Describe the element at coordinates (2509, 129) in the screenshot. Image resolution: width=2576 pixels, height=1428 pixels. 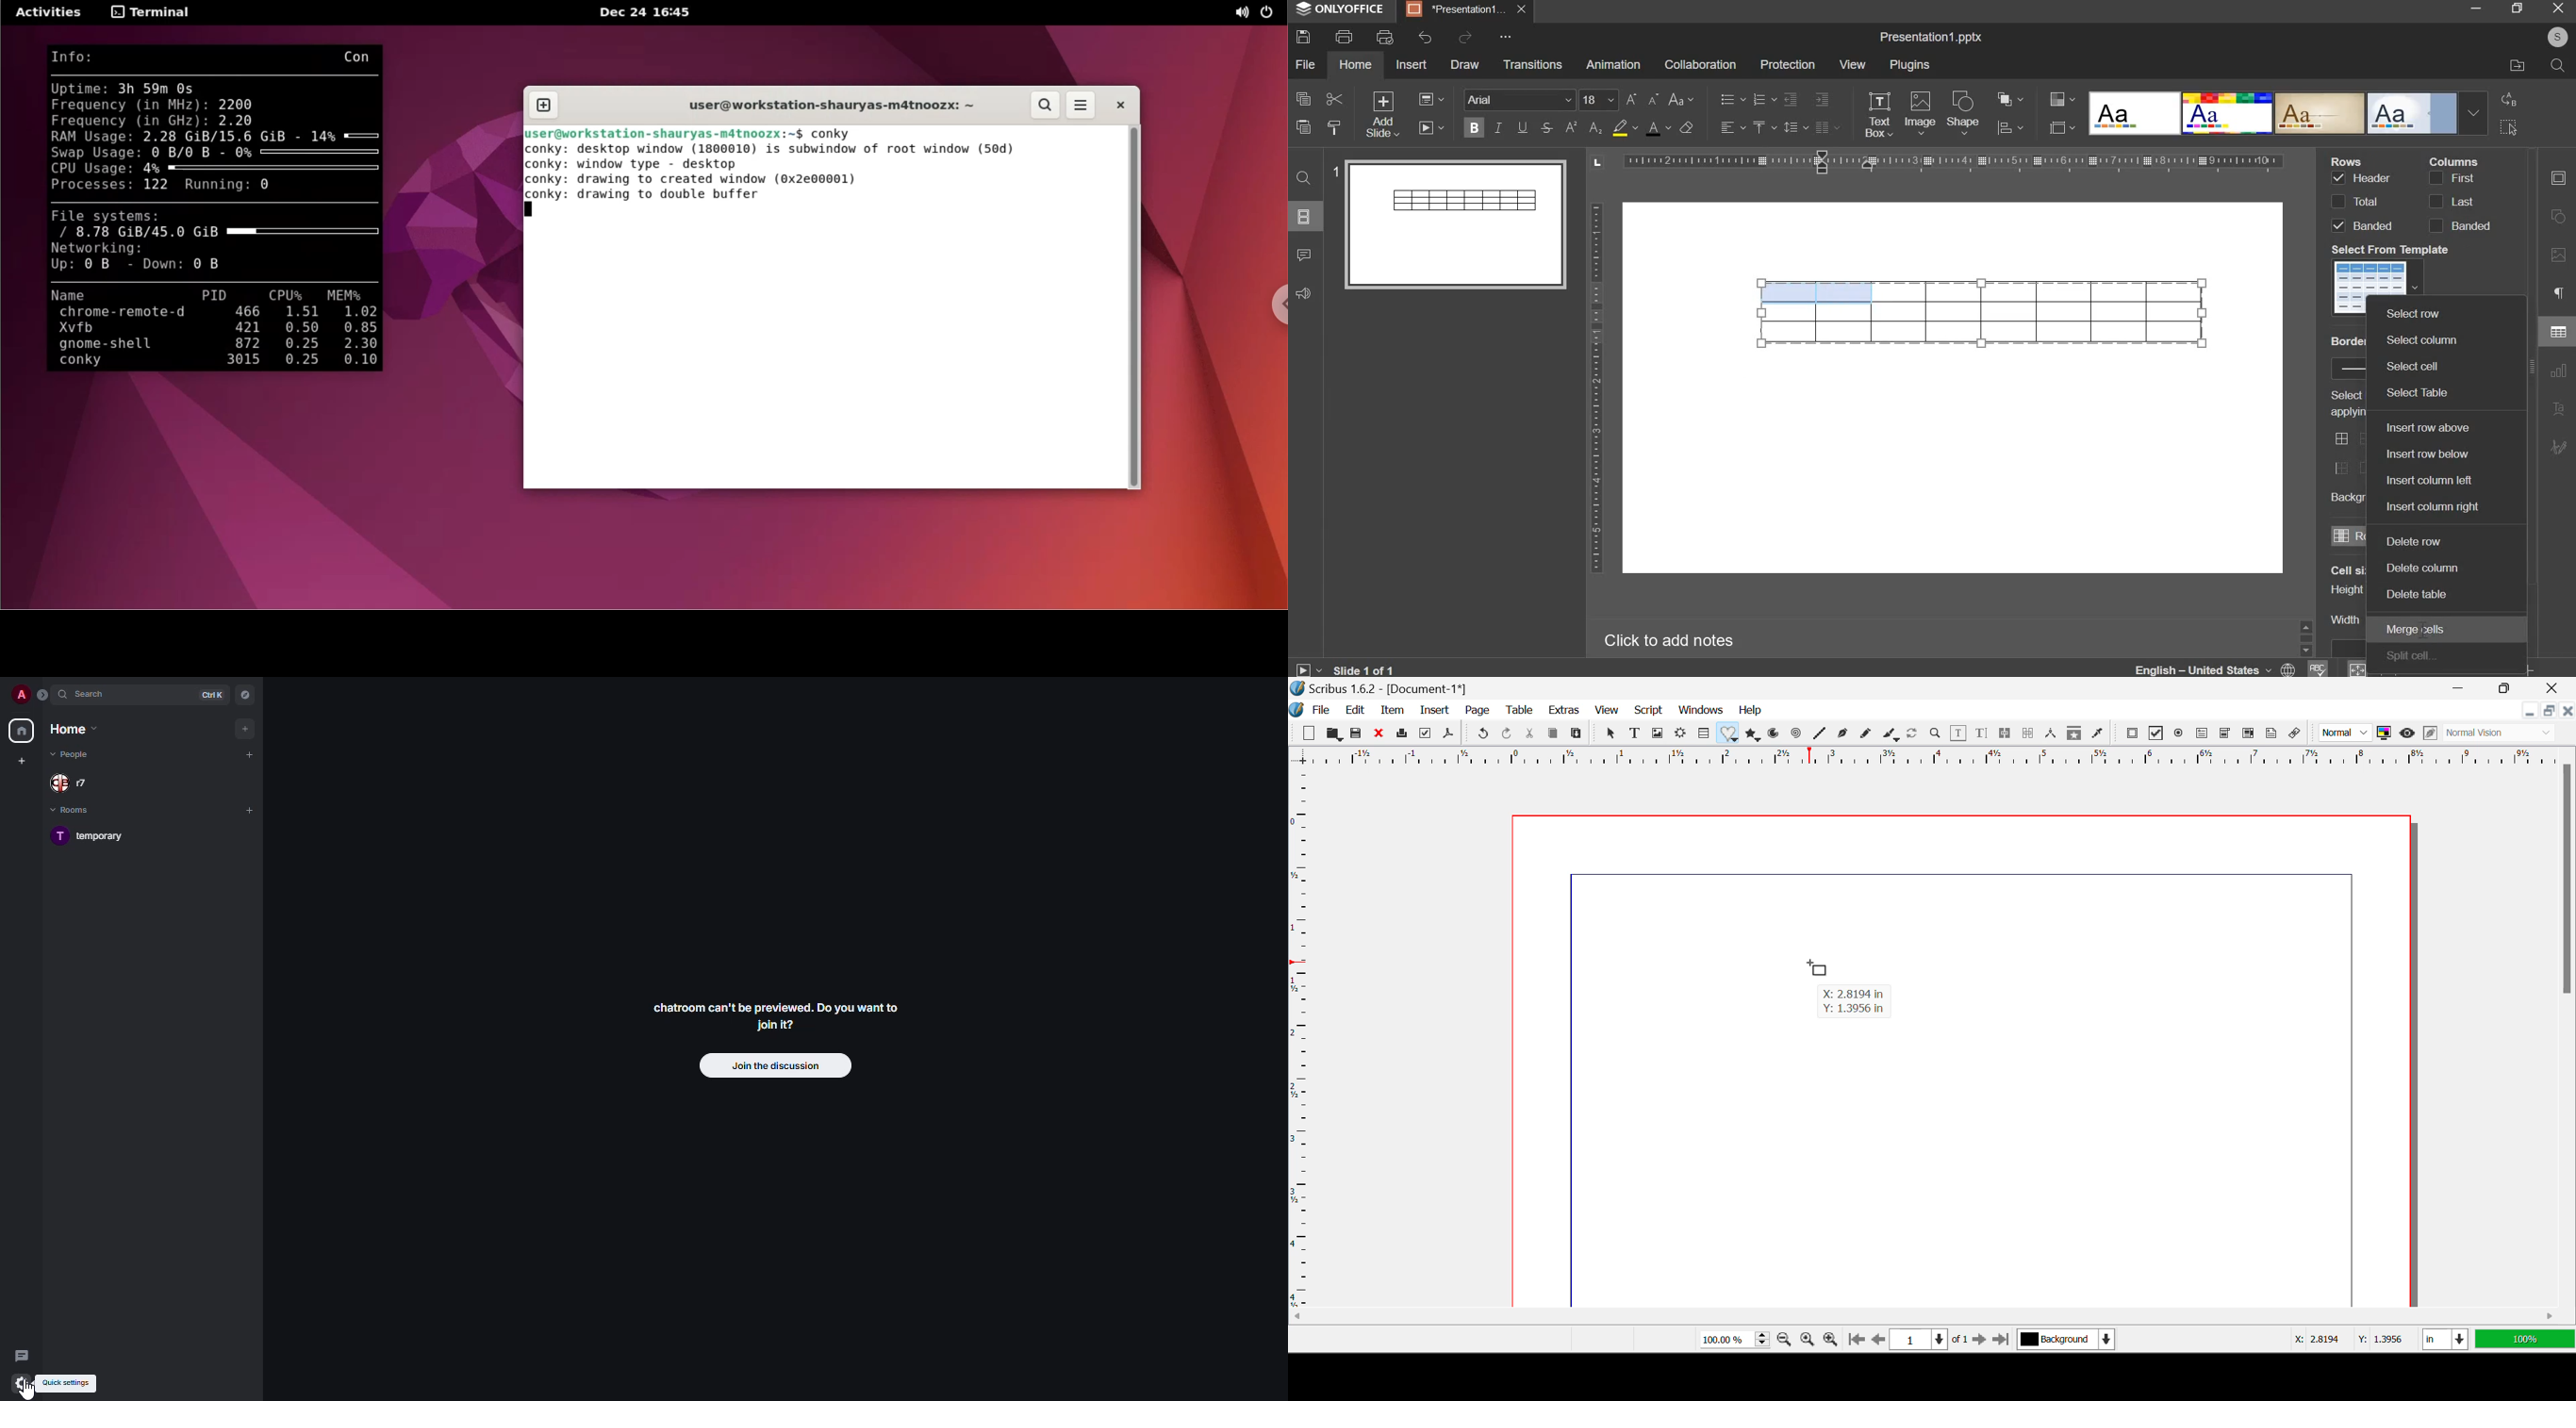
I see `select` at that location.